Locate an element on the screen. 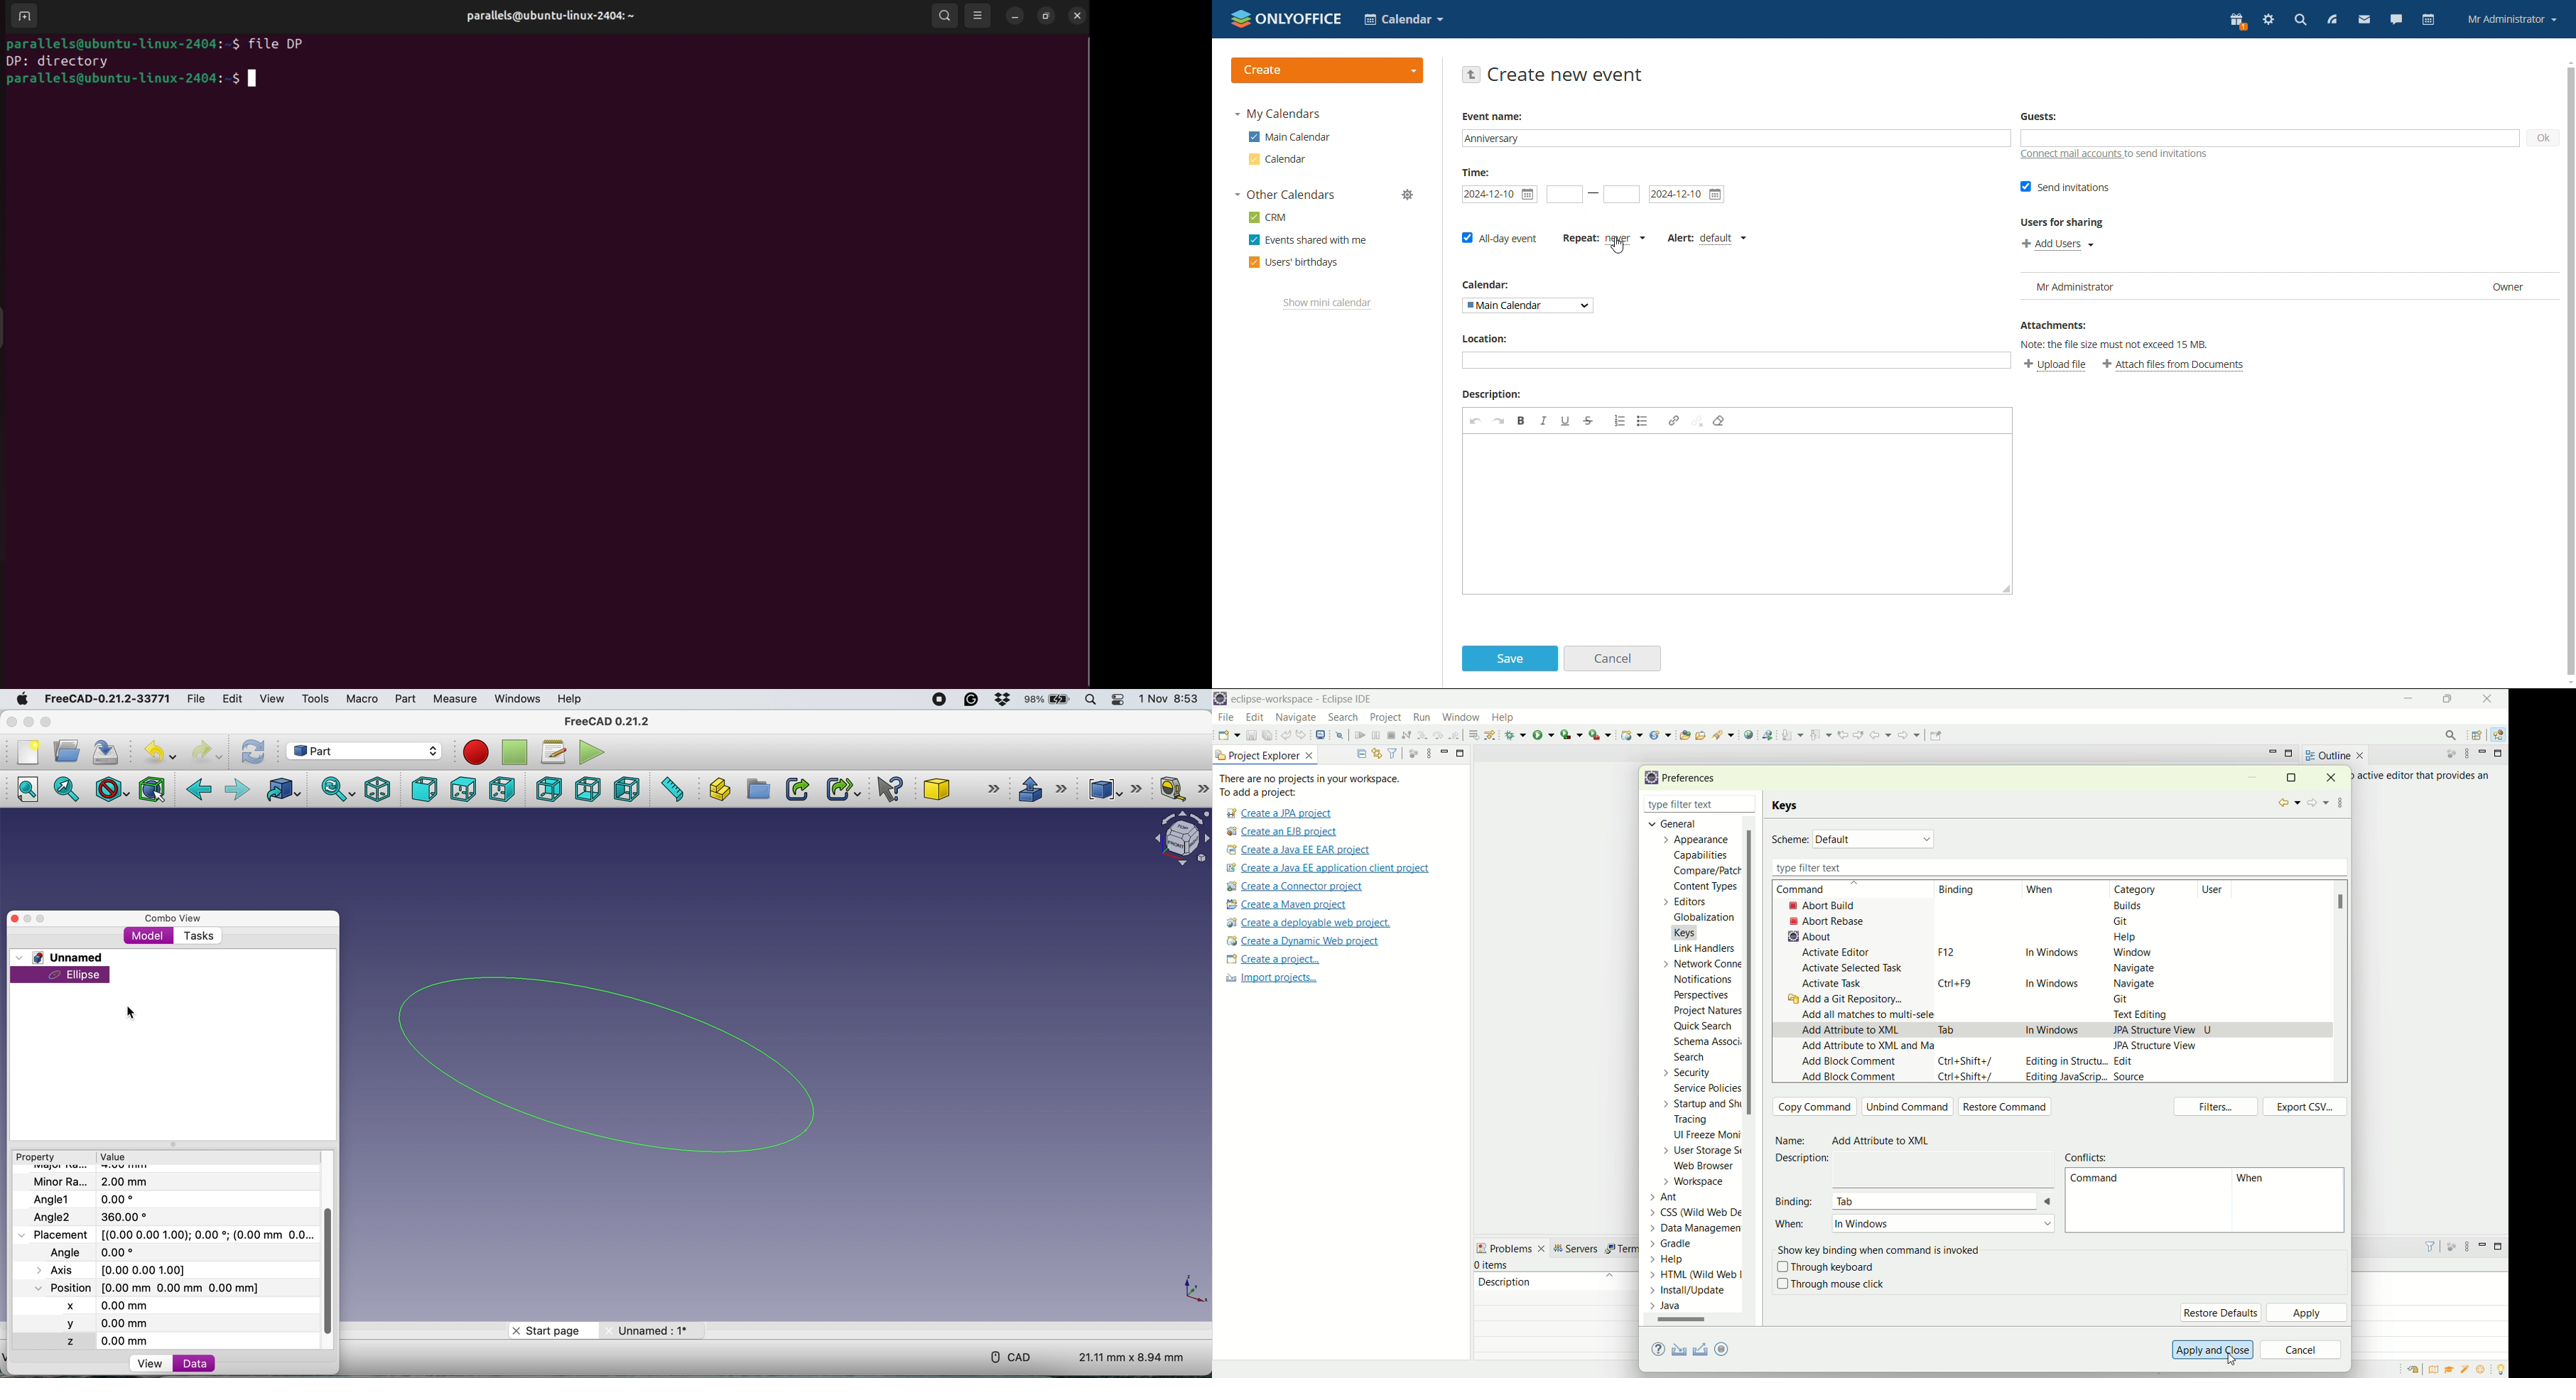 The width and height of the screenshot is (2576, 1400). measure distance is located at coordinates (668, 790).